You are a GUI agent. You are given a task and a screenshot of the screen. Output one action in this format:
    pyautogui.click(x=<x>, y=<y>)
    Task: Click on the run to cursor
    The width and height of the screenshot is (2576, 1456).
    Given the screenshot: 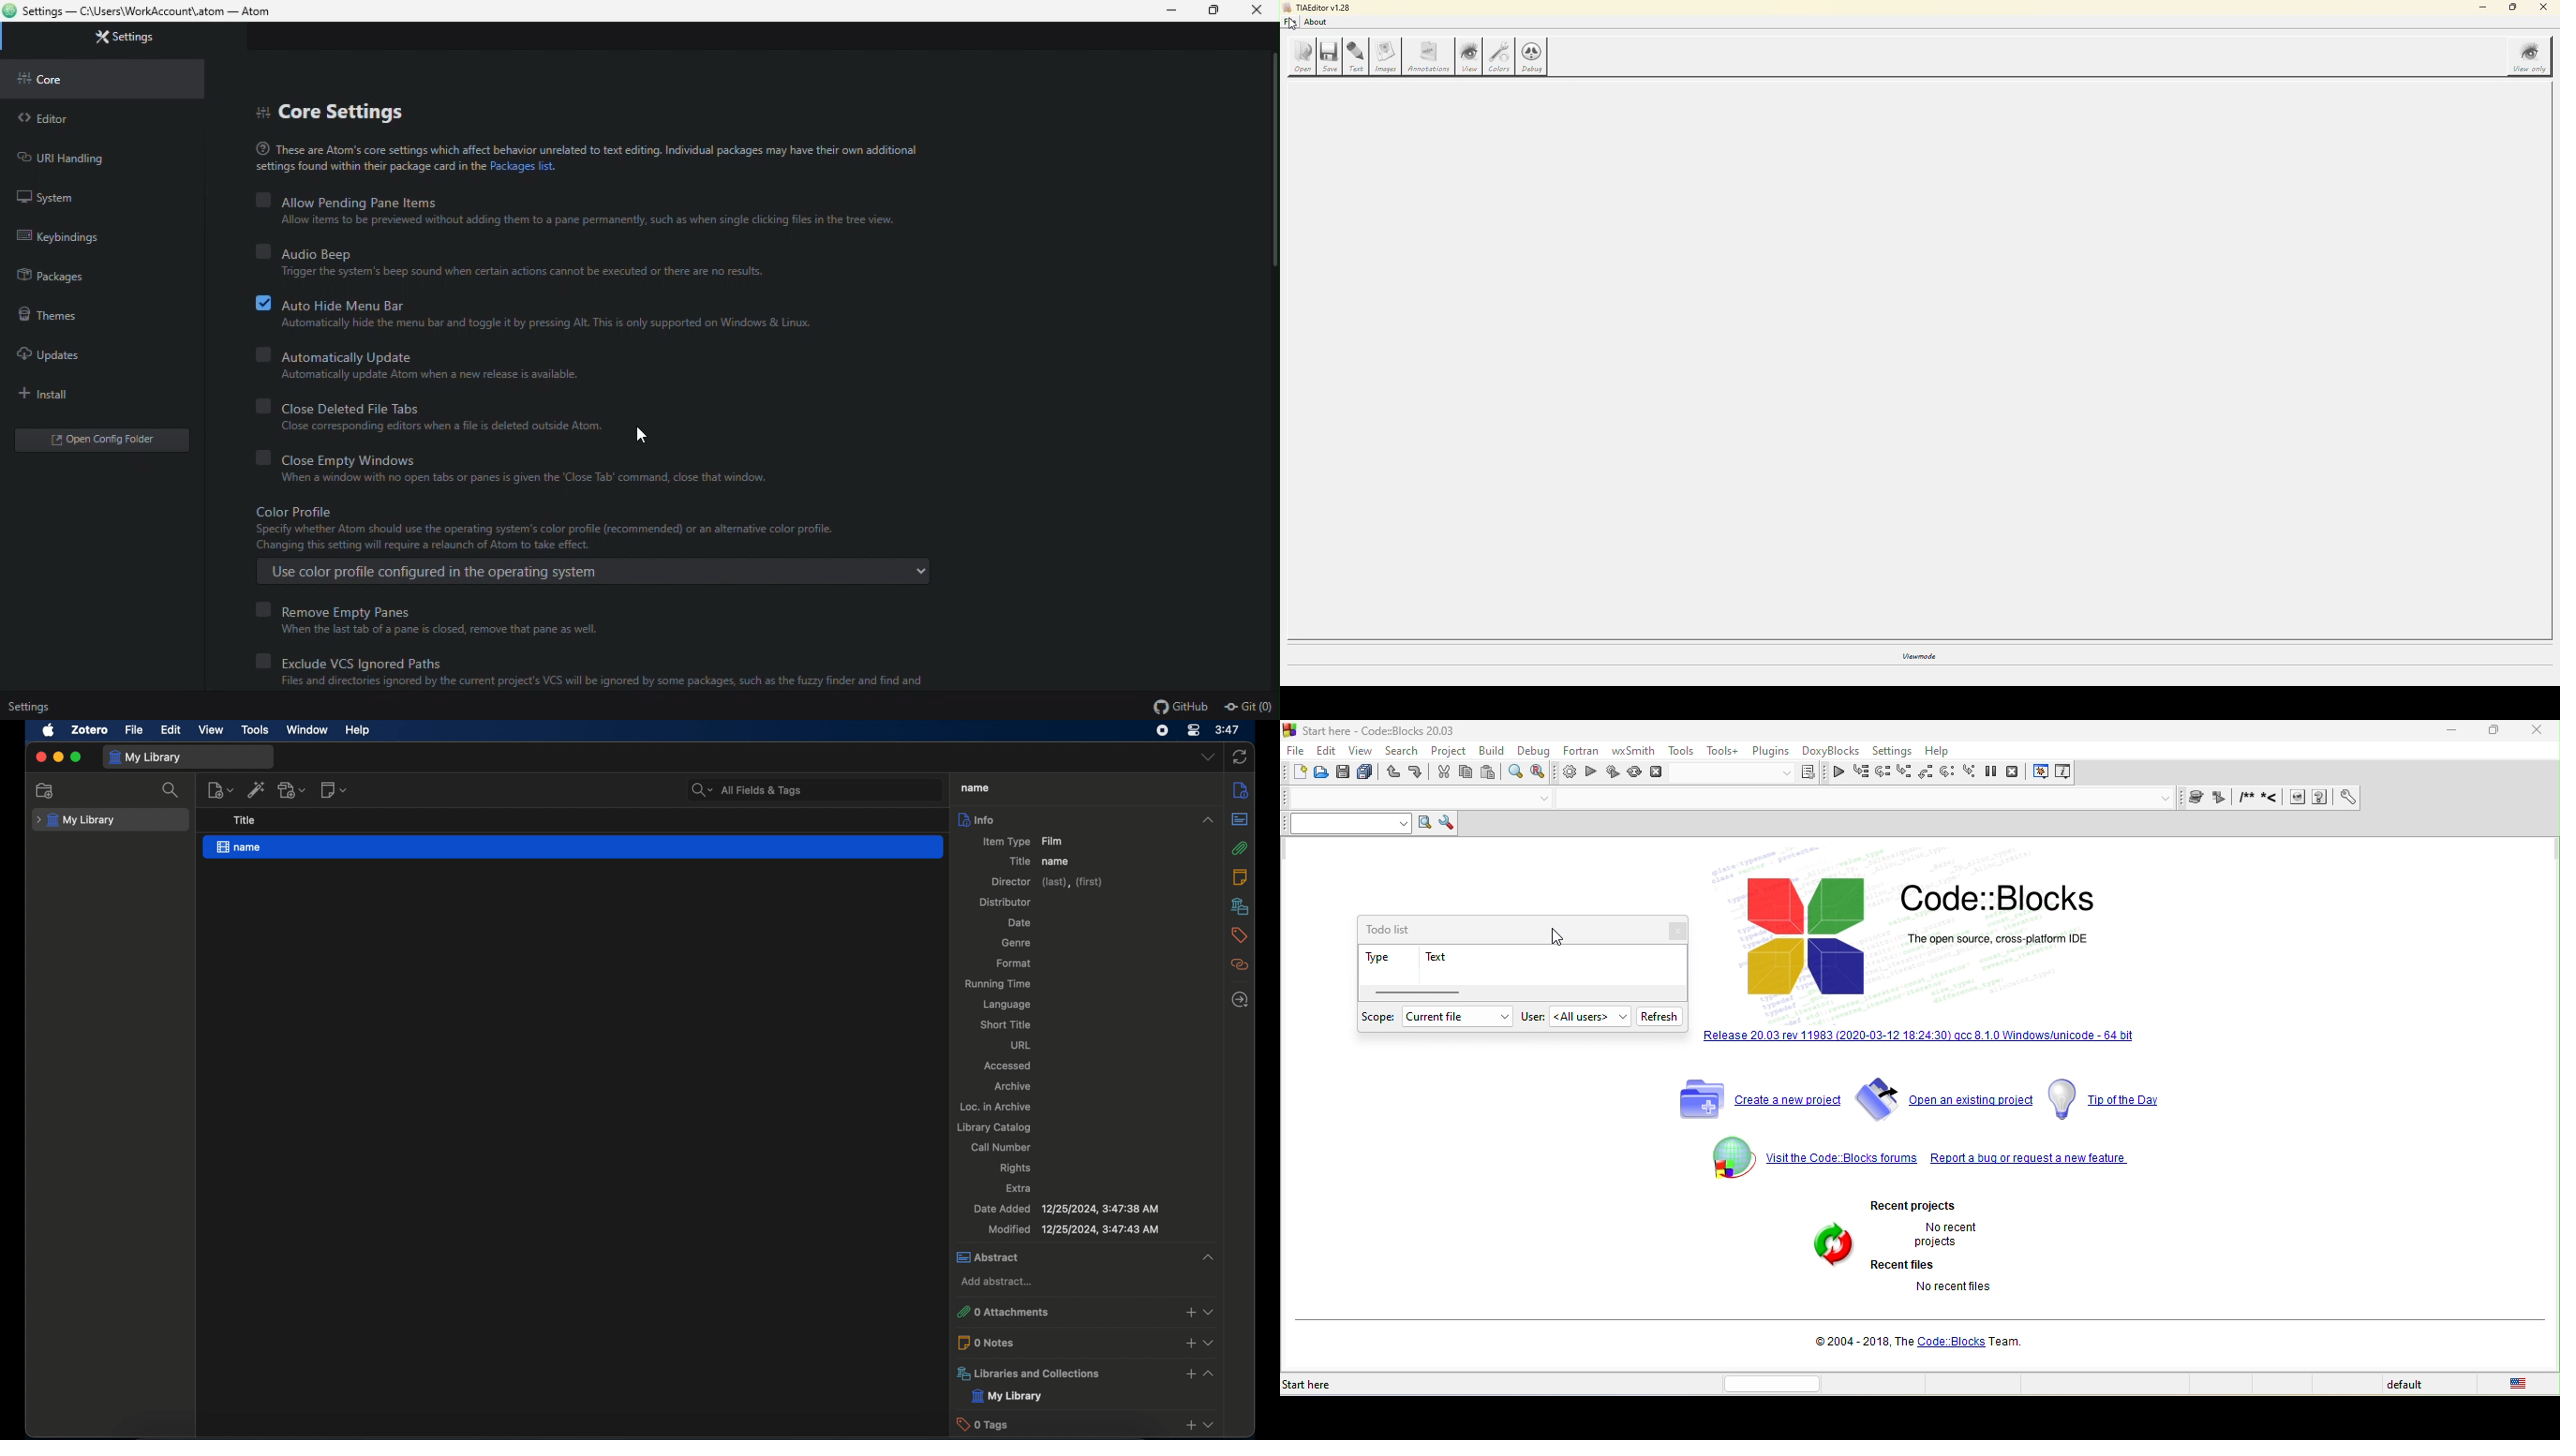 What is the action you would take?
    pyautogui.click(x=1861, y=772)
    